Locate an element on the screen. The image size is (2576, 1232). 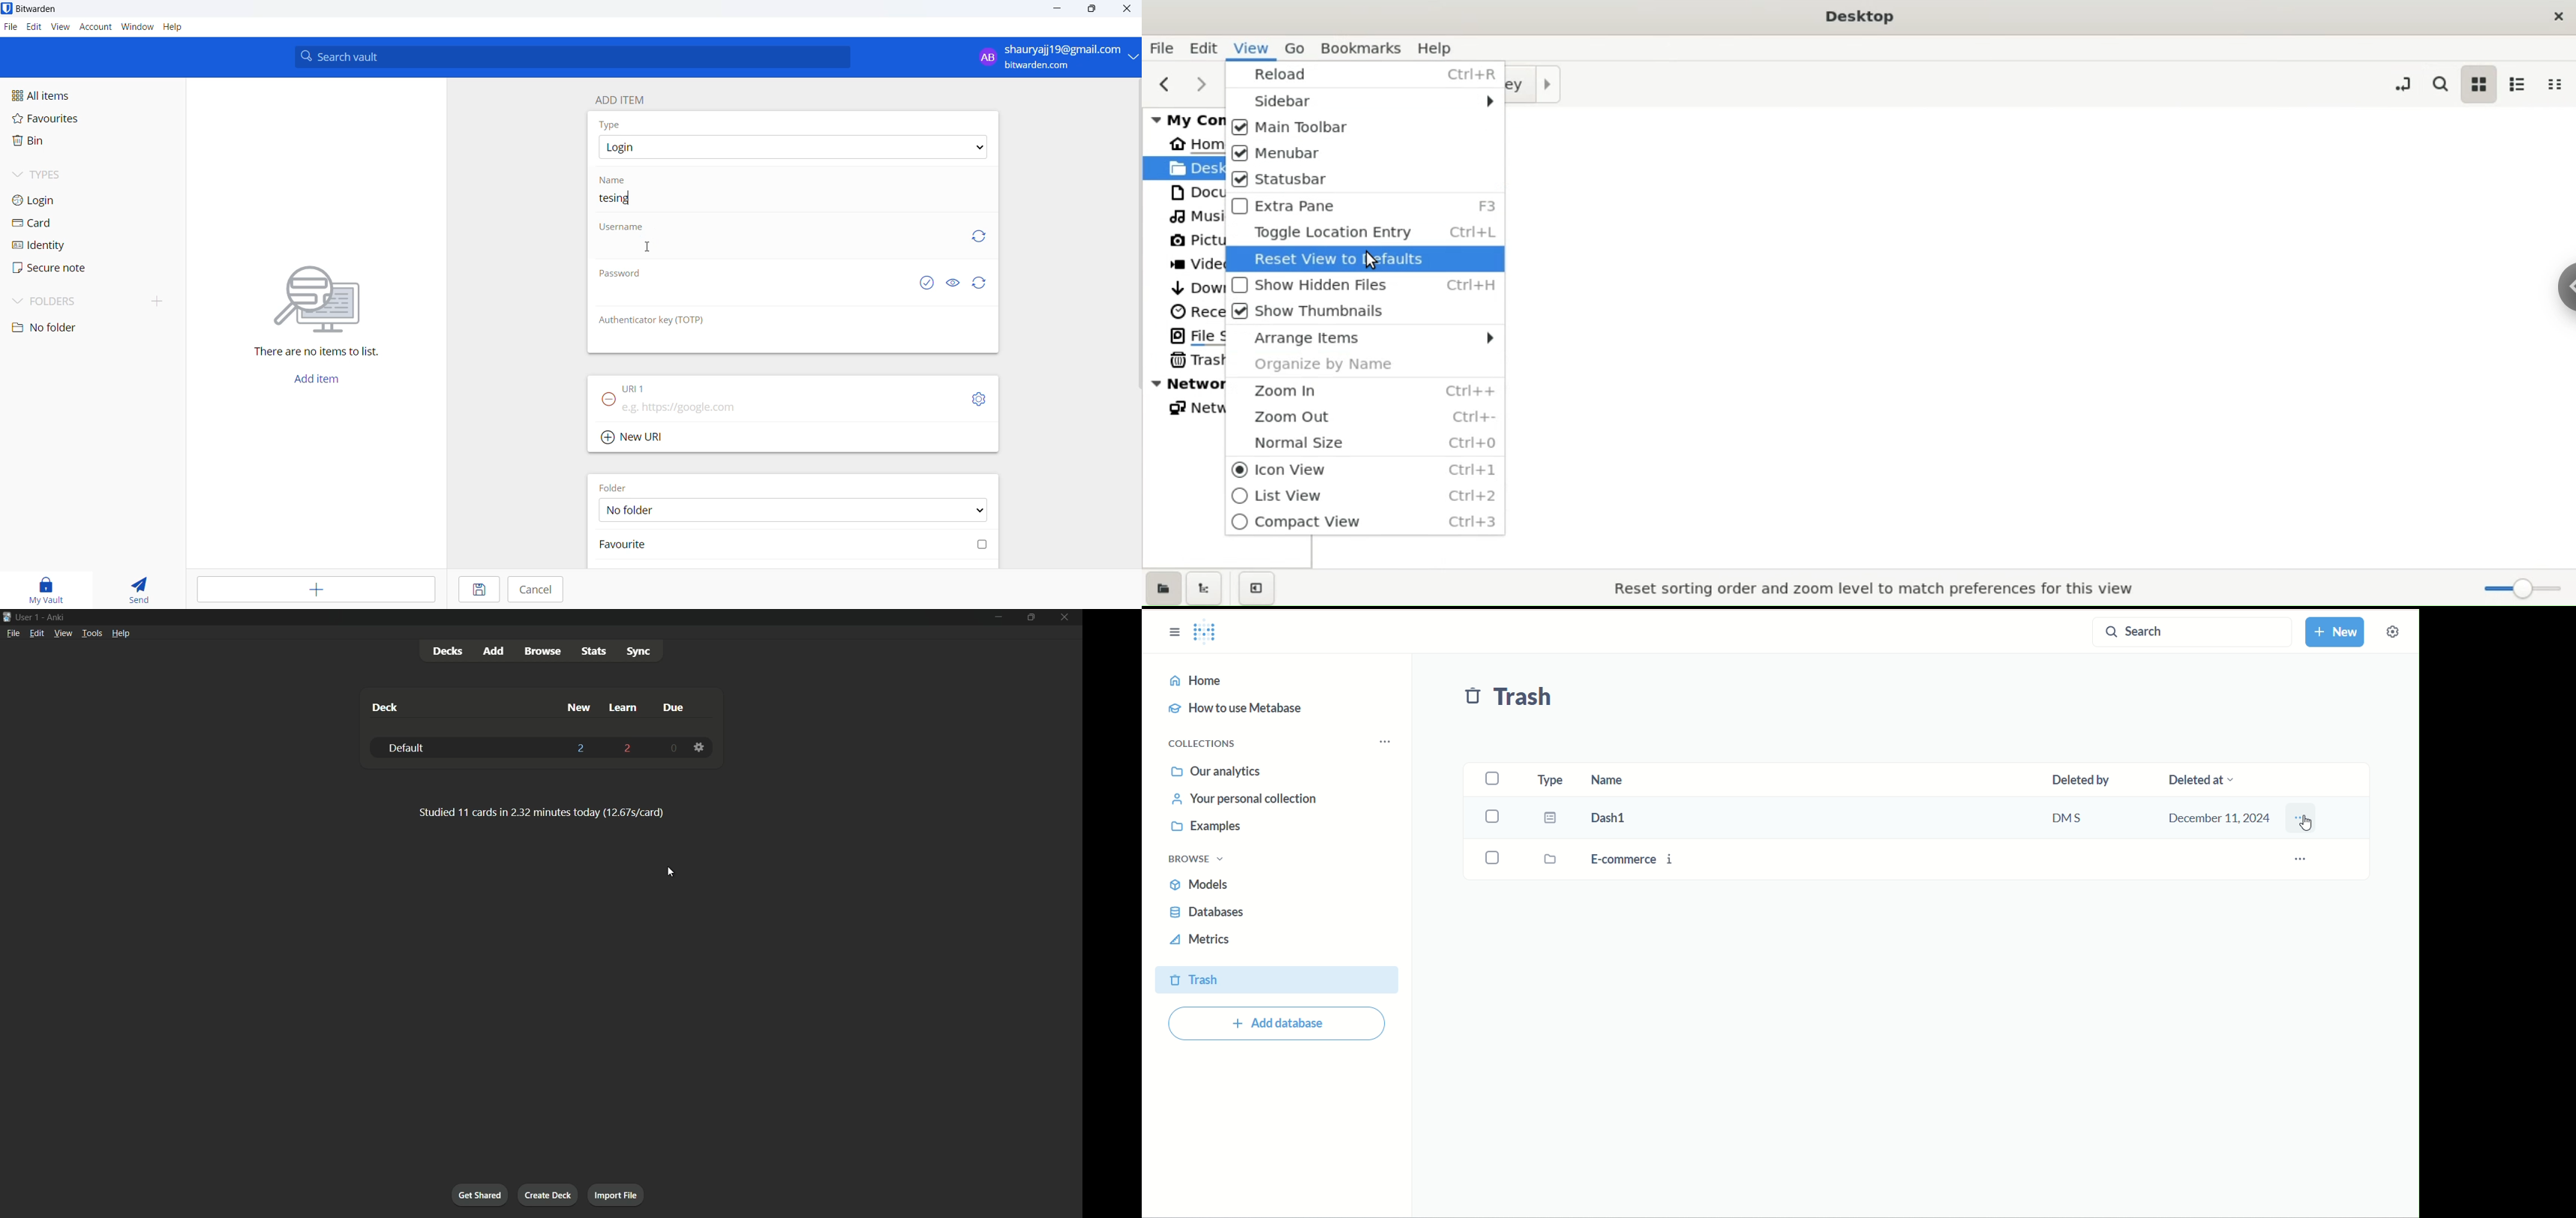
normal size  is located at coordinates (1366, 444).